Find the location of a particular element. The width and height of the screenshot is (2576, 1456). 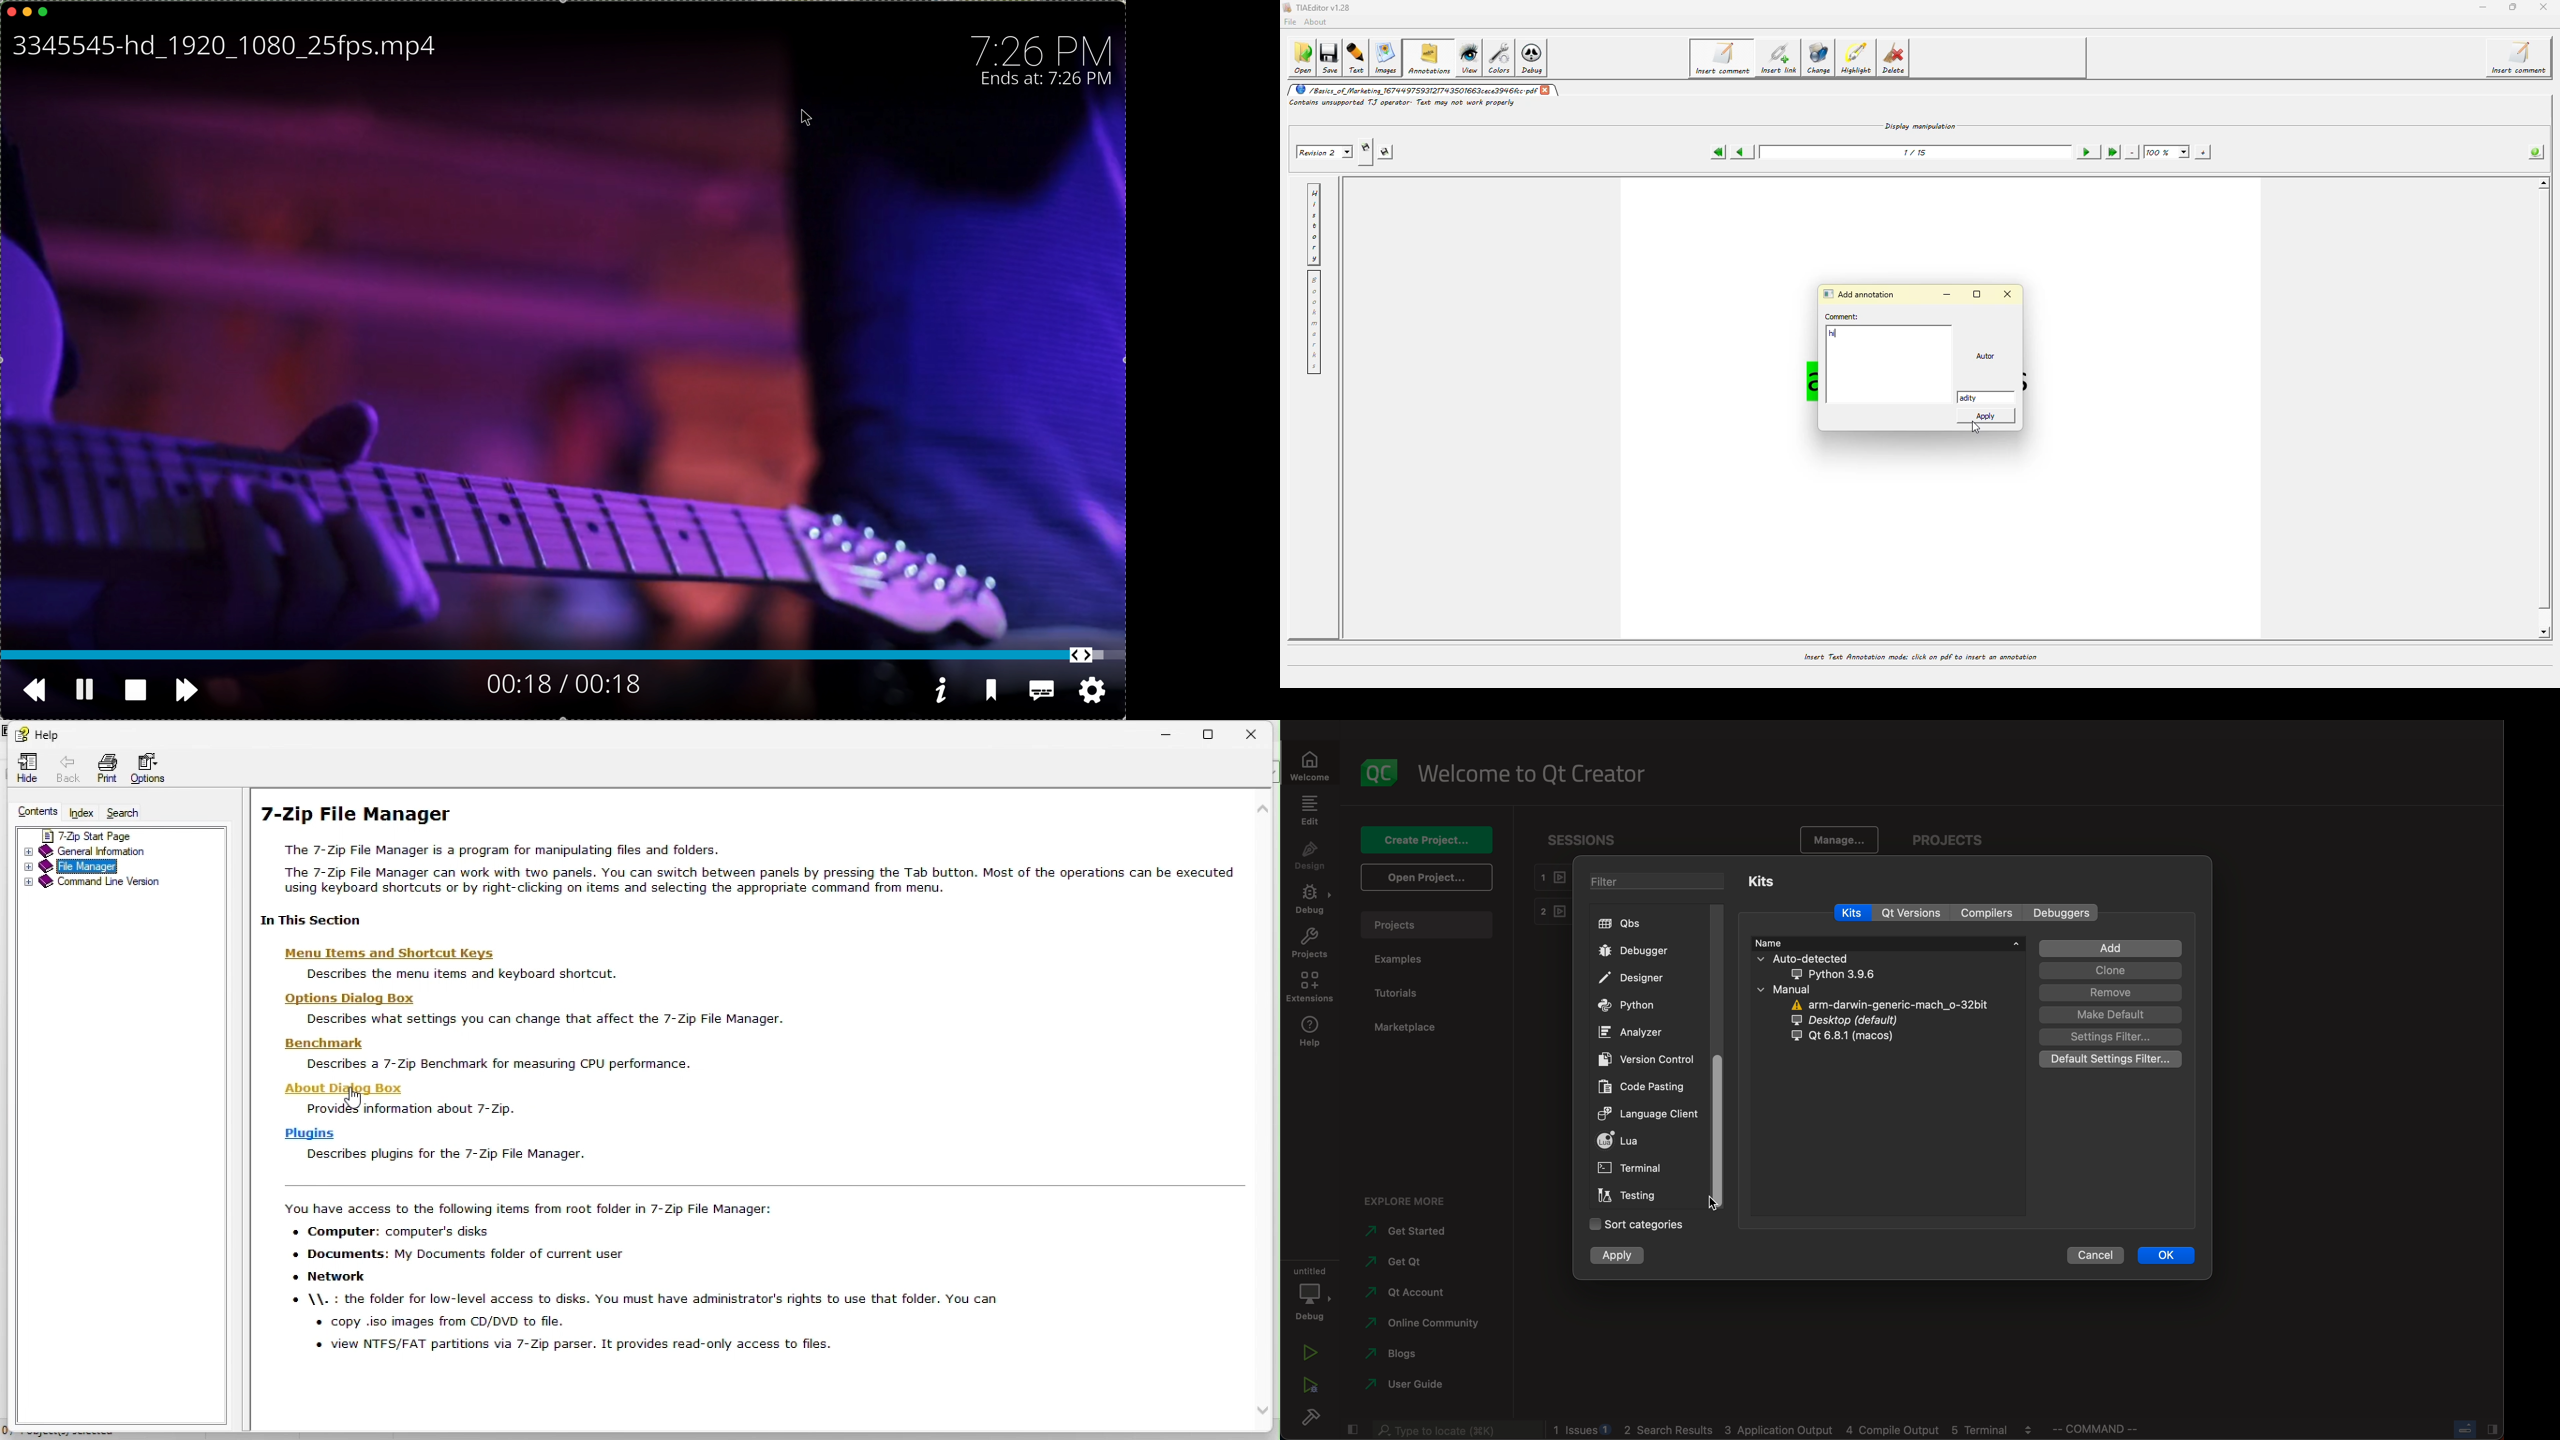

ANALYZER is located at coordinates (1638, 1032).